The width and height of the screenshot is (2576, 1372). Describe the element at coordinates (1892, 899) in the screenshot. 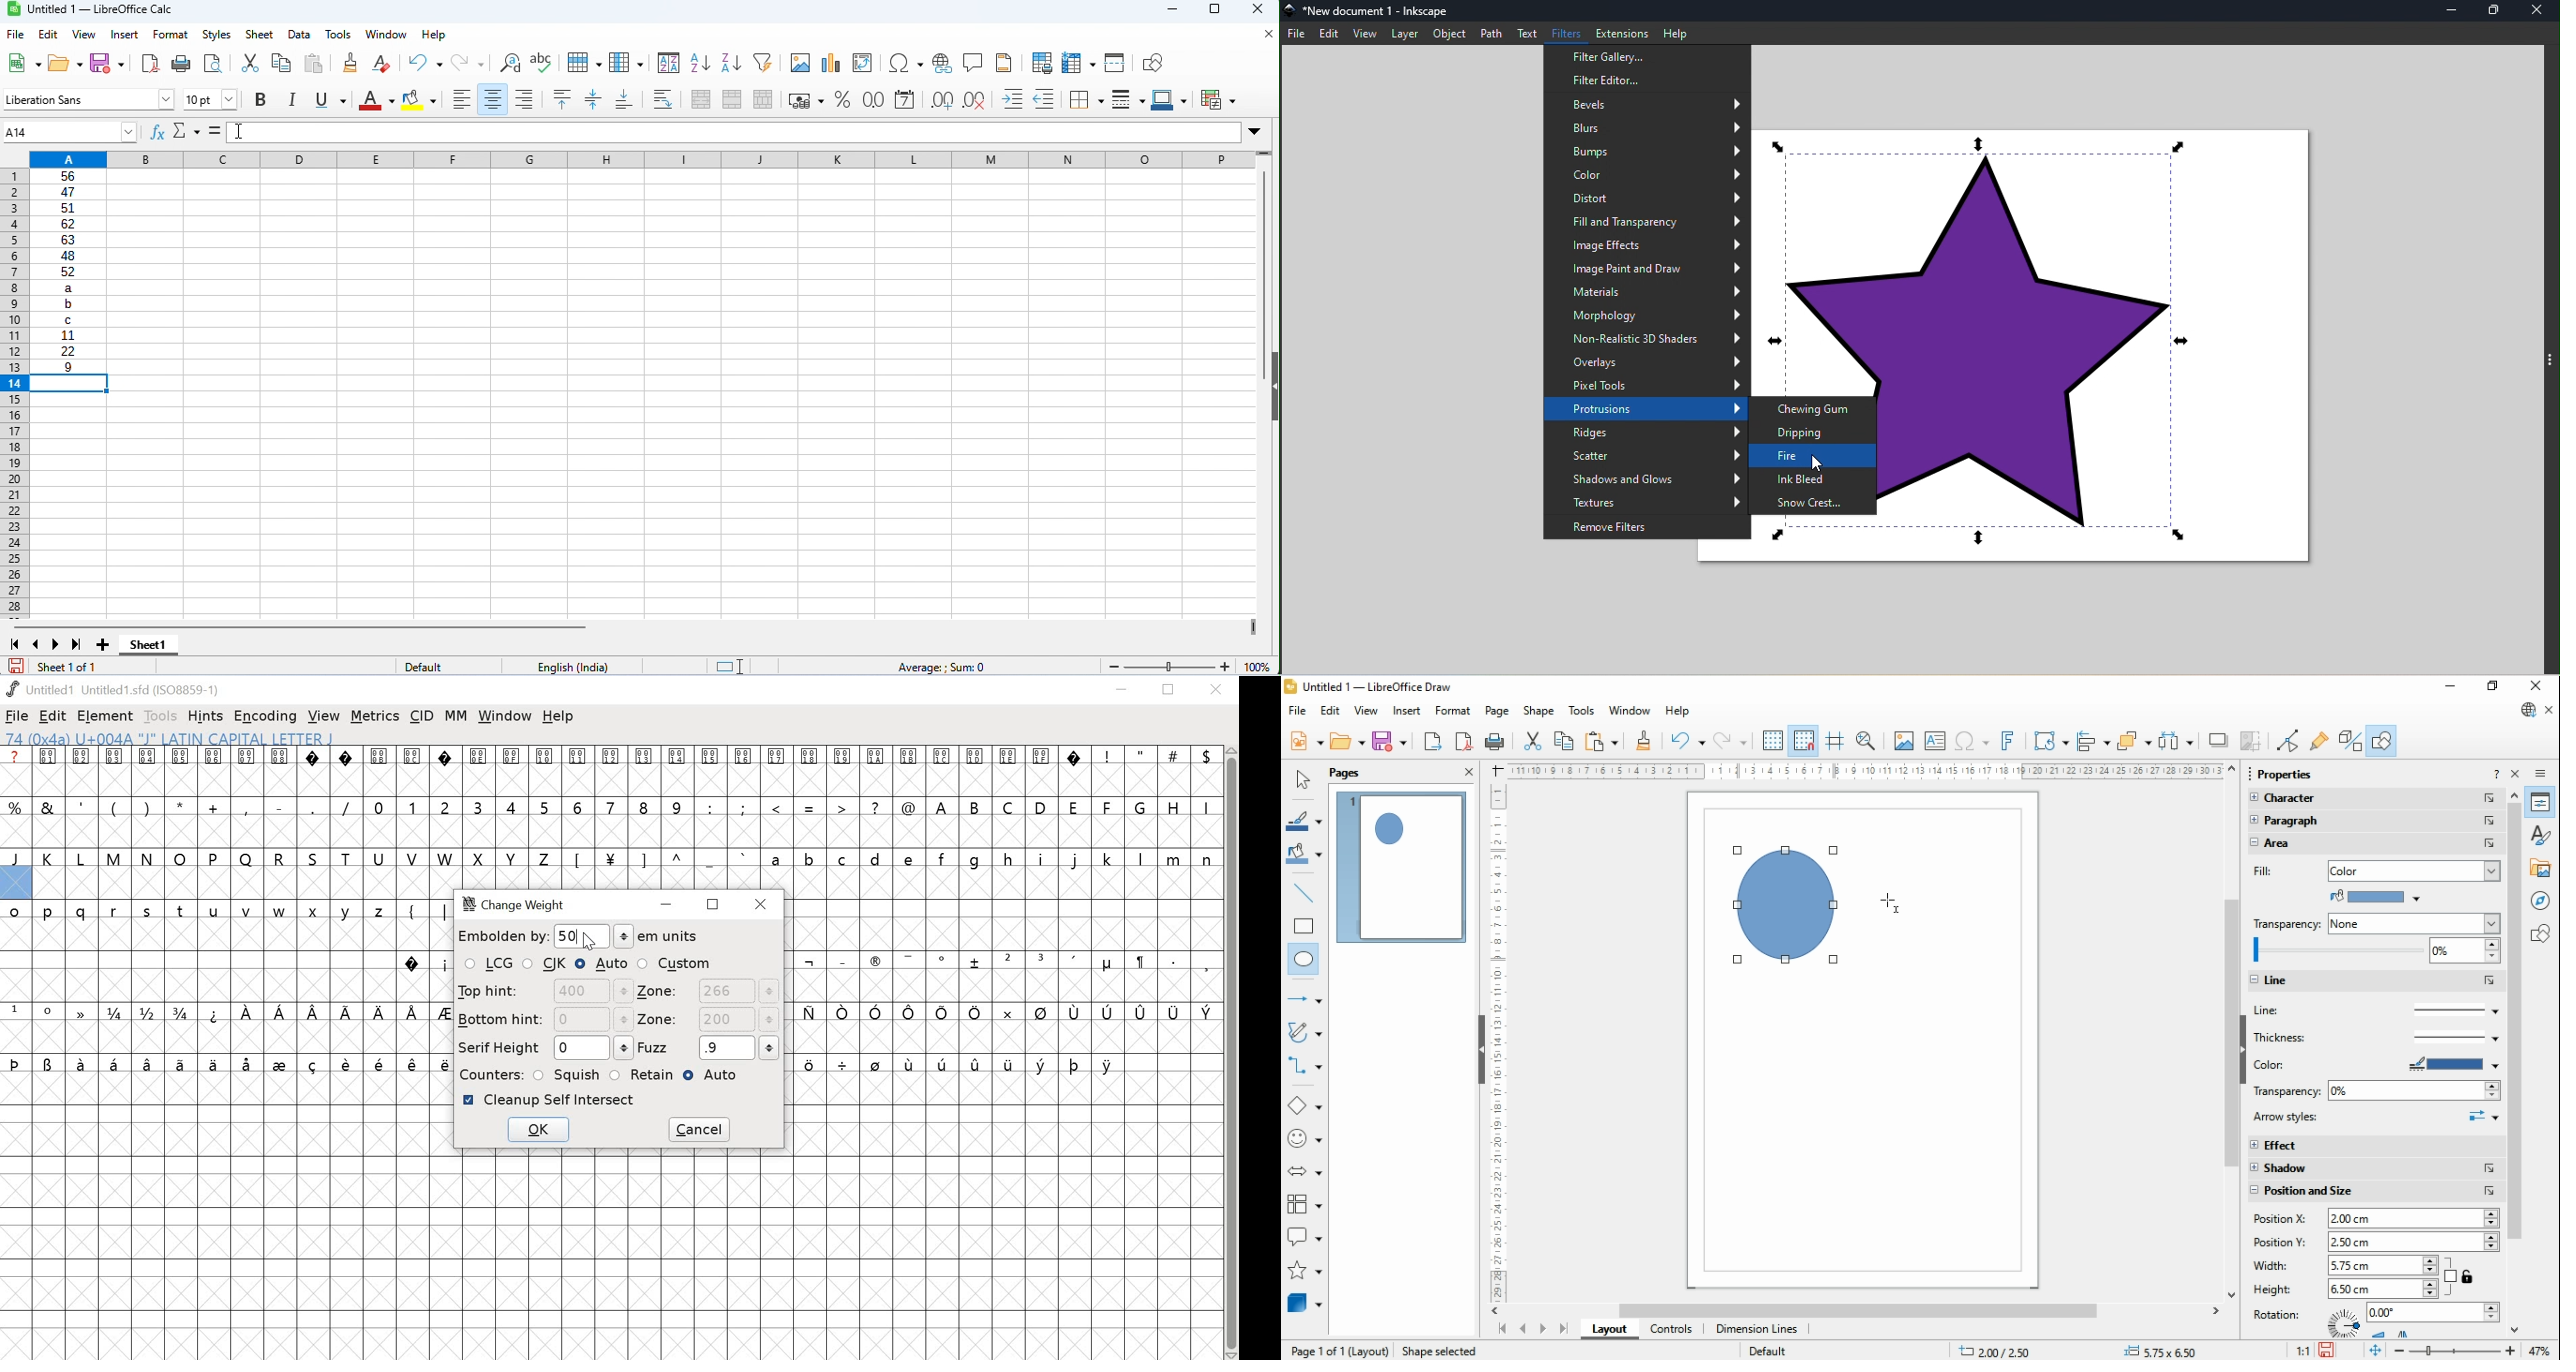

I see `Cursor` at that location.